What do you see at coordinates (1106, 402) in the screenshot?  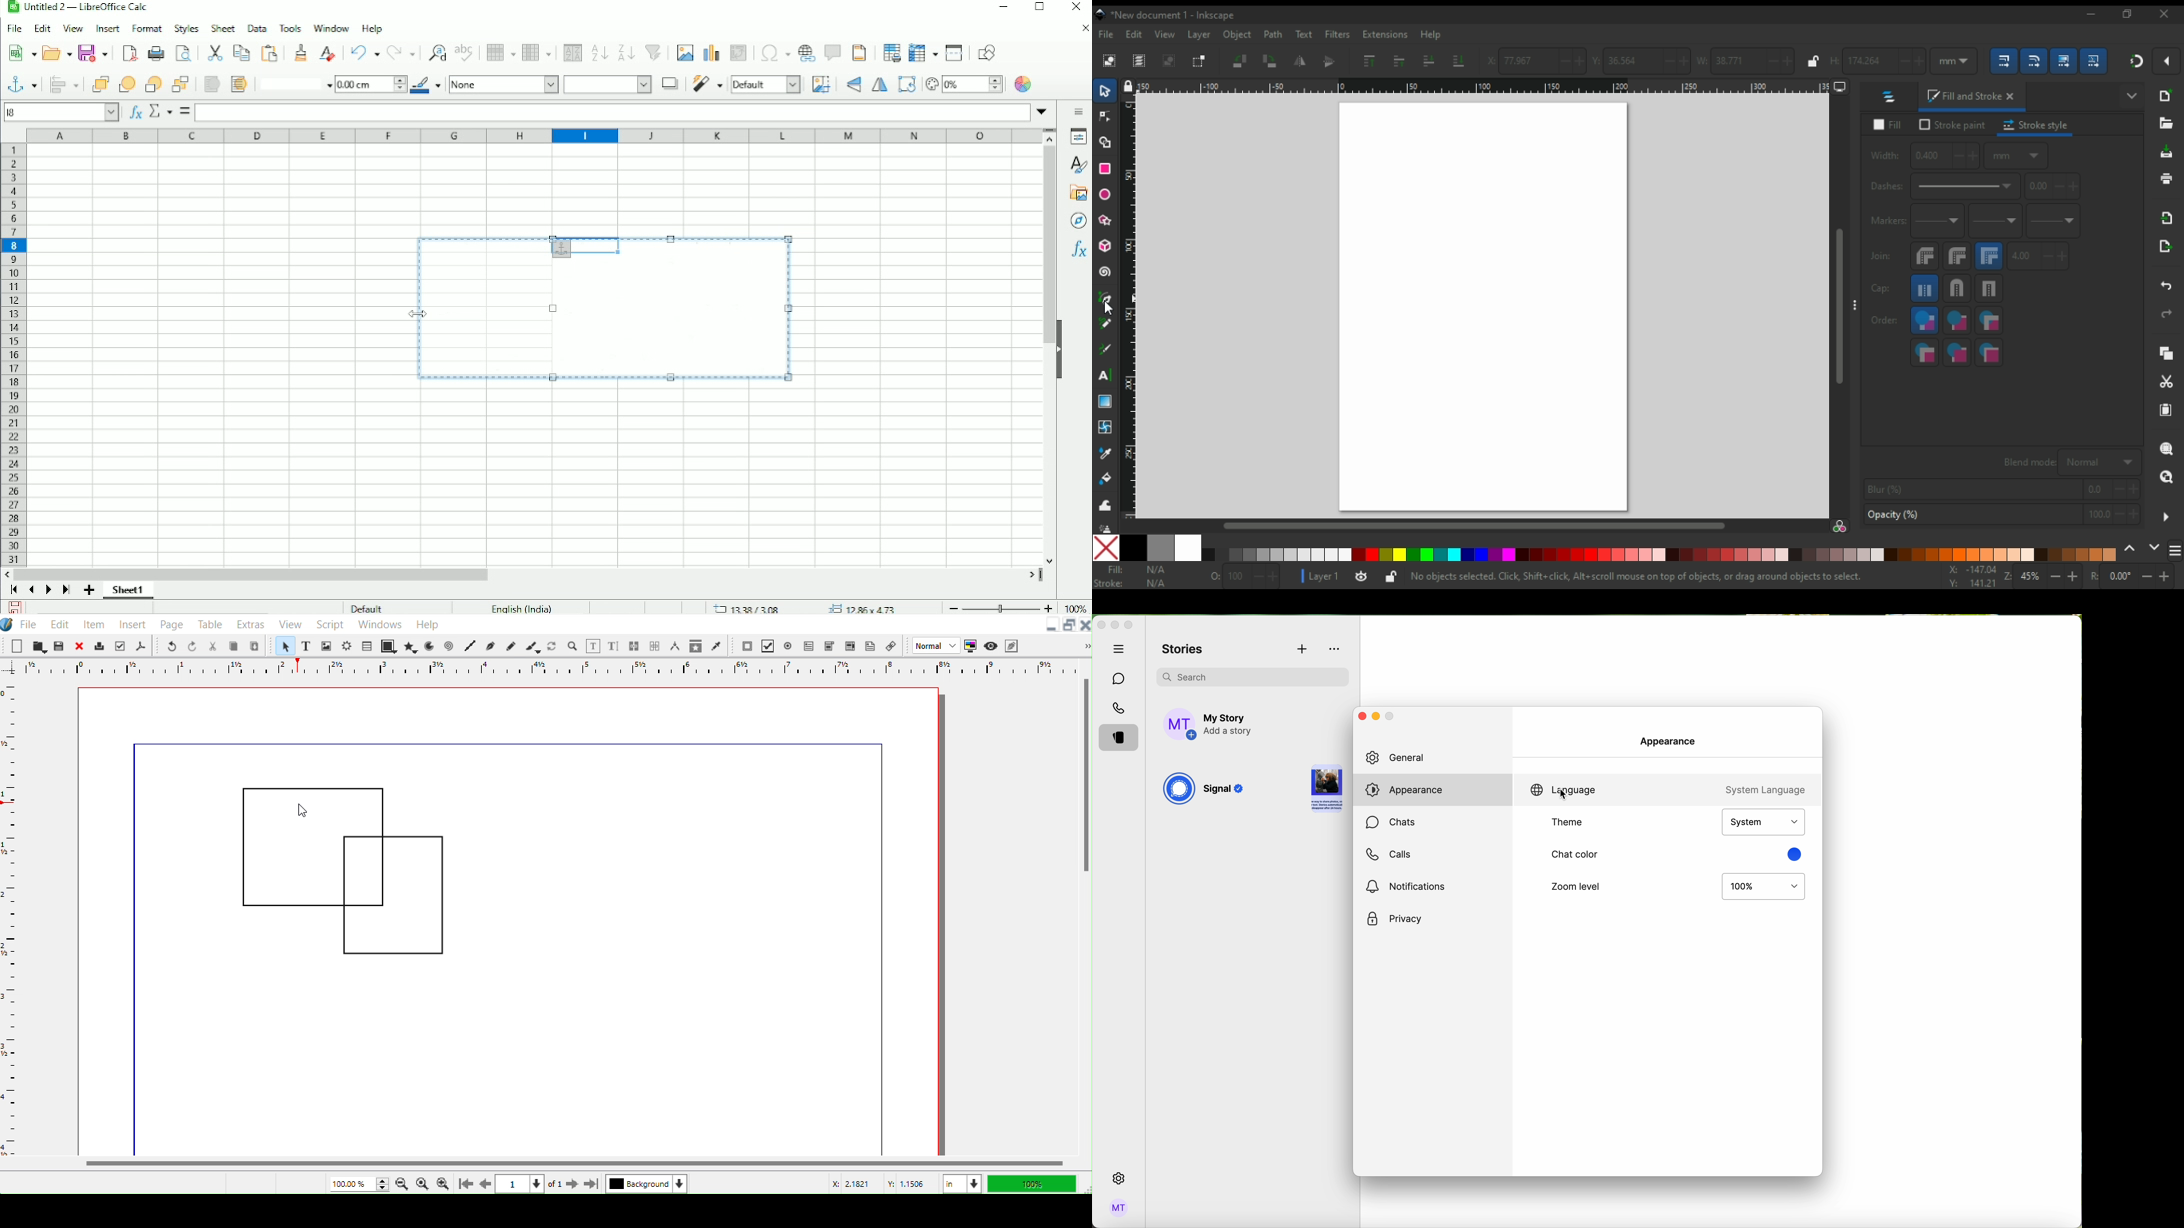 I see `gradient tool` at bounding box center [1106, 402].